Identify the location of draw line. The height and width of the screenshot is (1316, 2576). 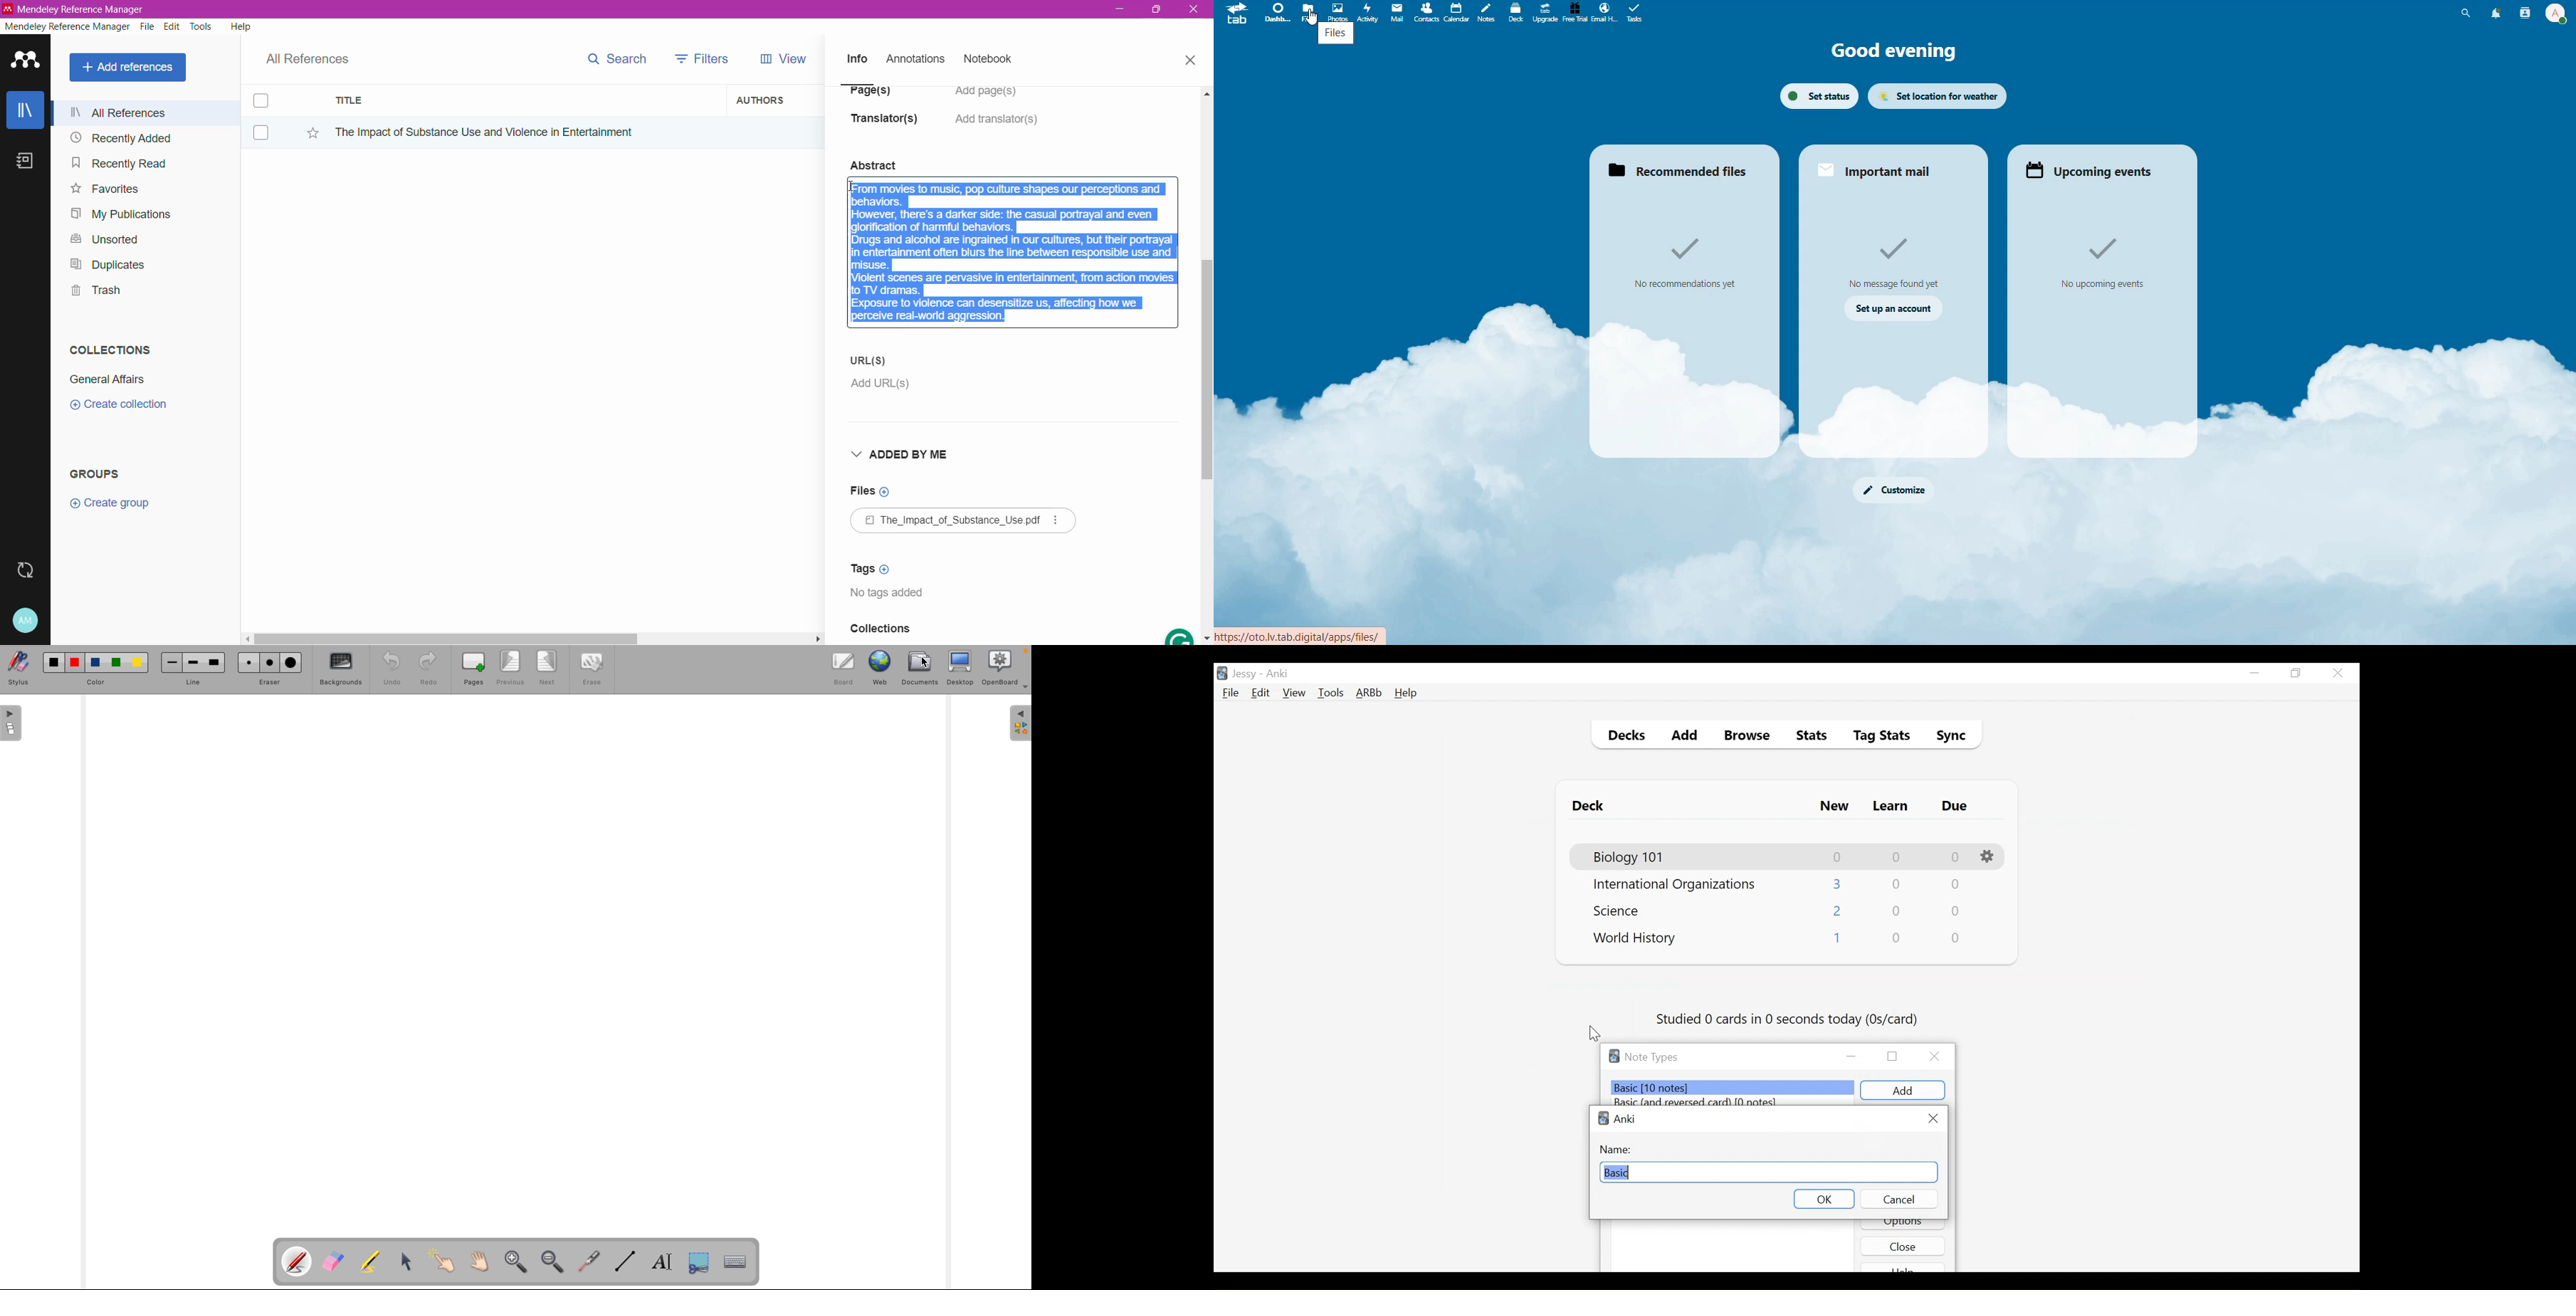
(628, 1263).